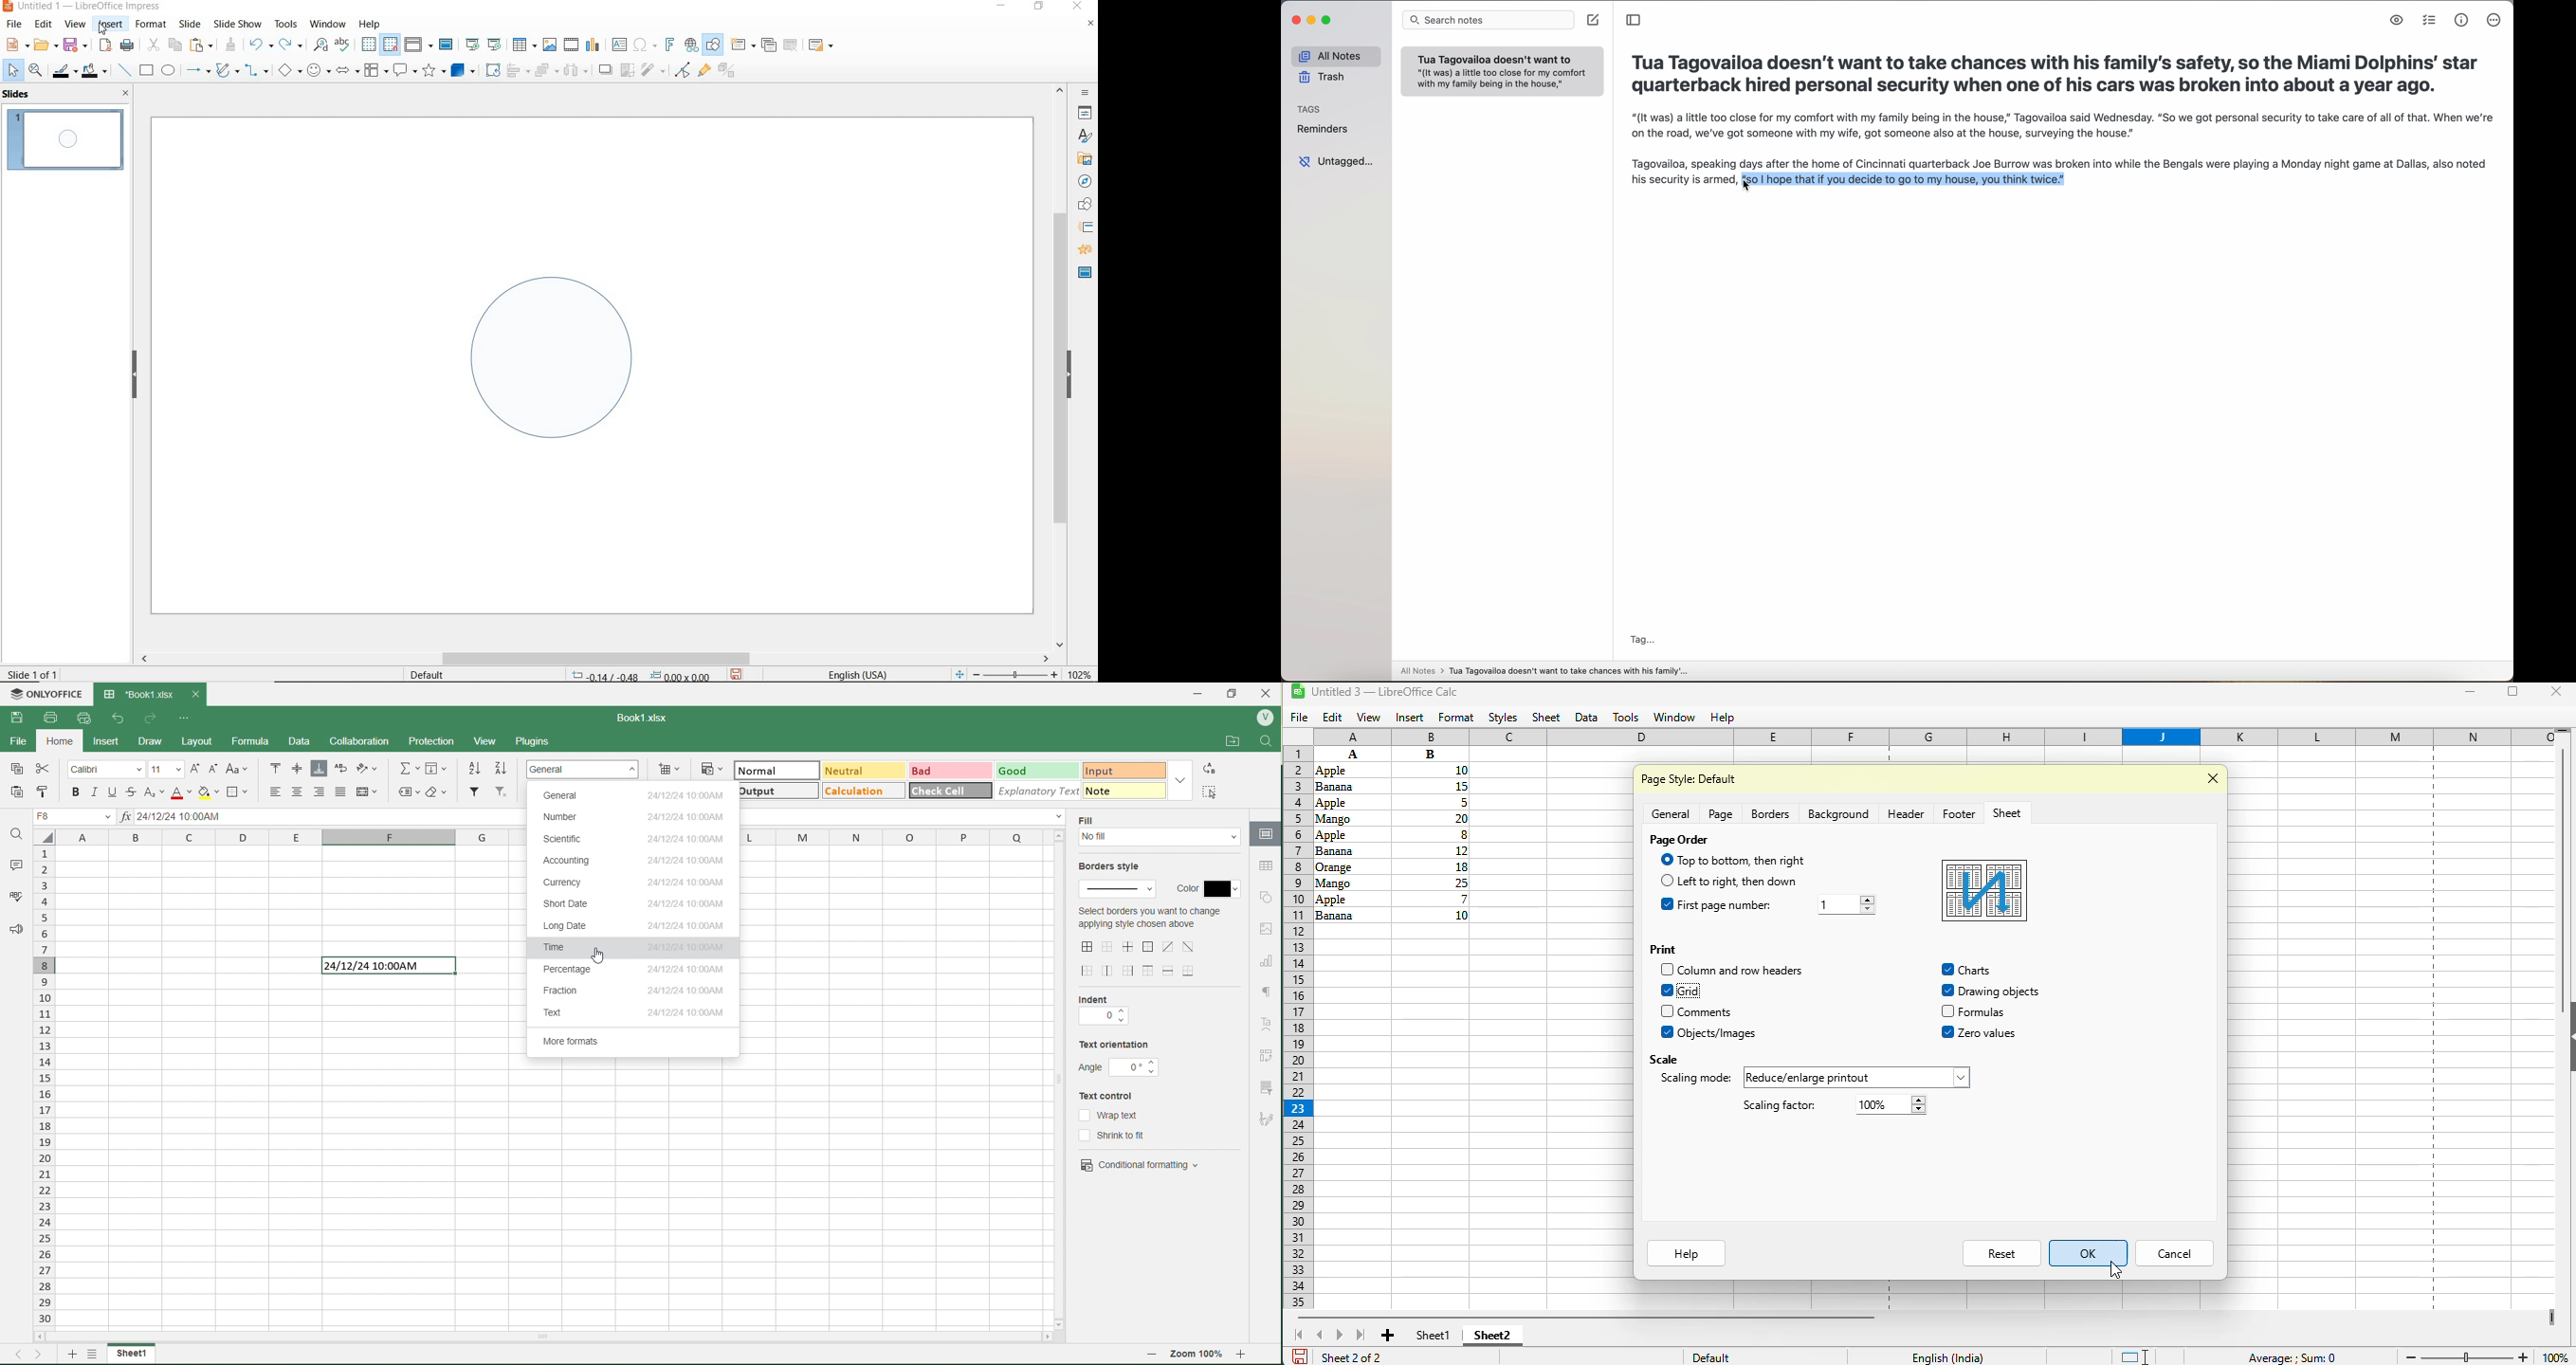 The image size is (2576, 1372). I want to click on cursor, so click(603, 956).